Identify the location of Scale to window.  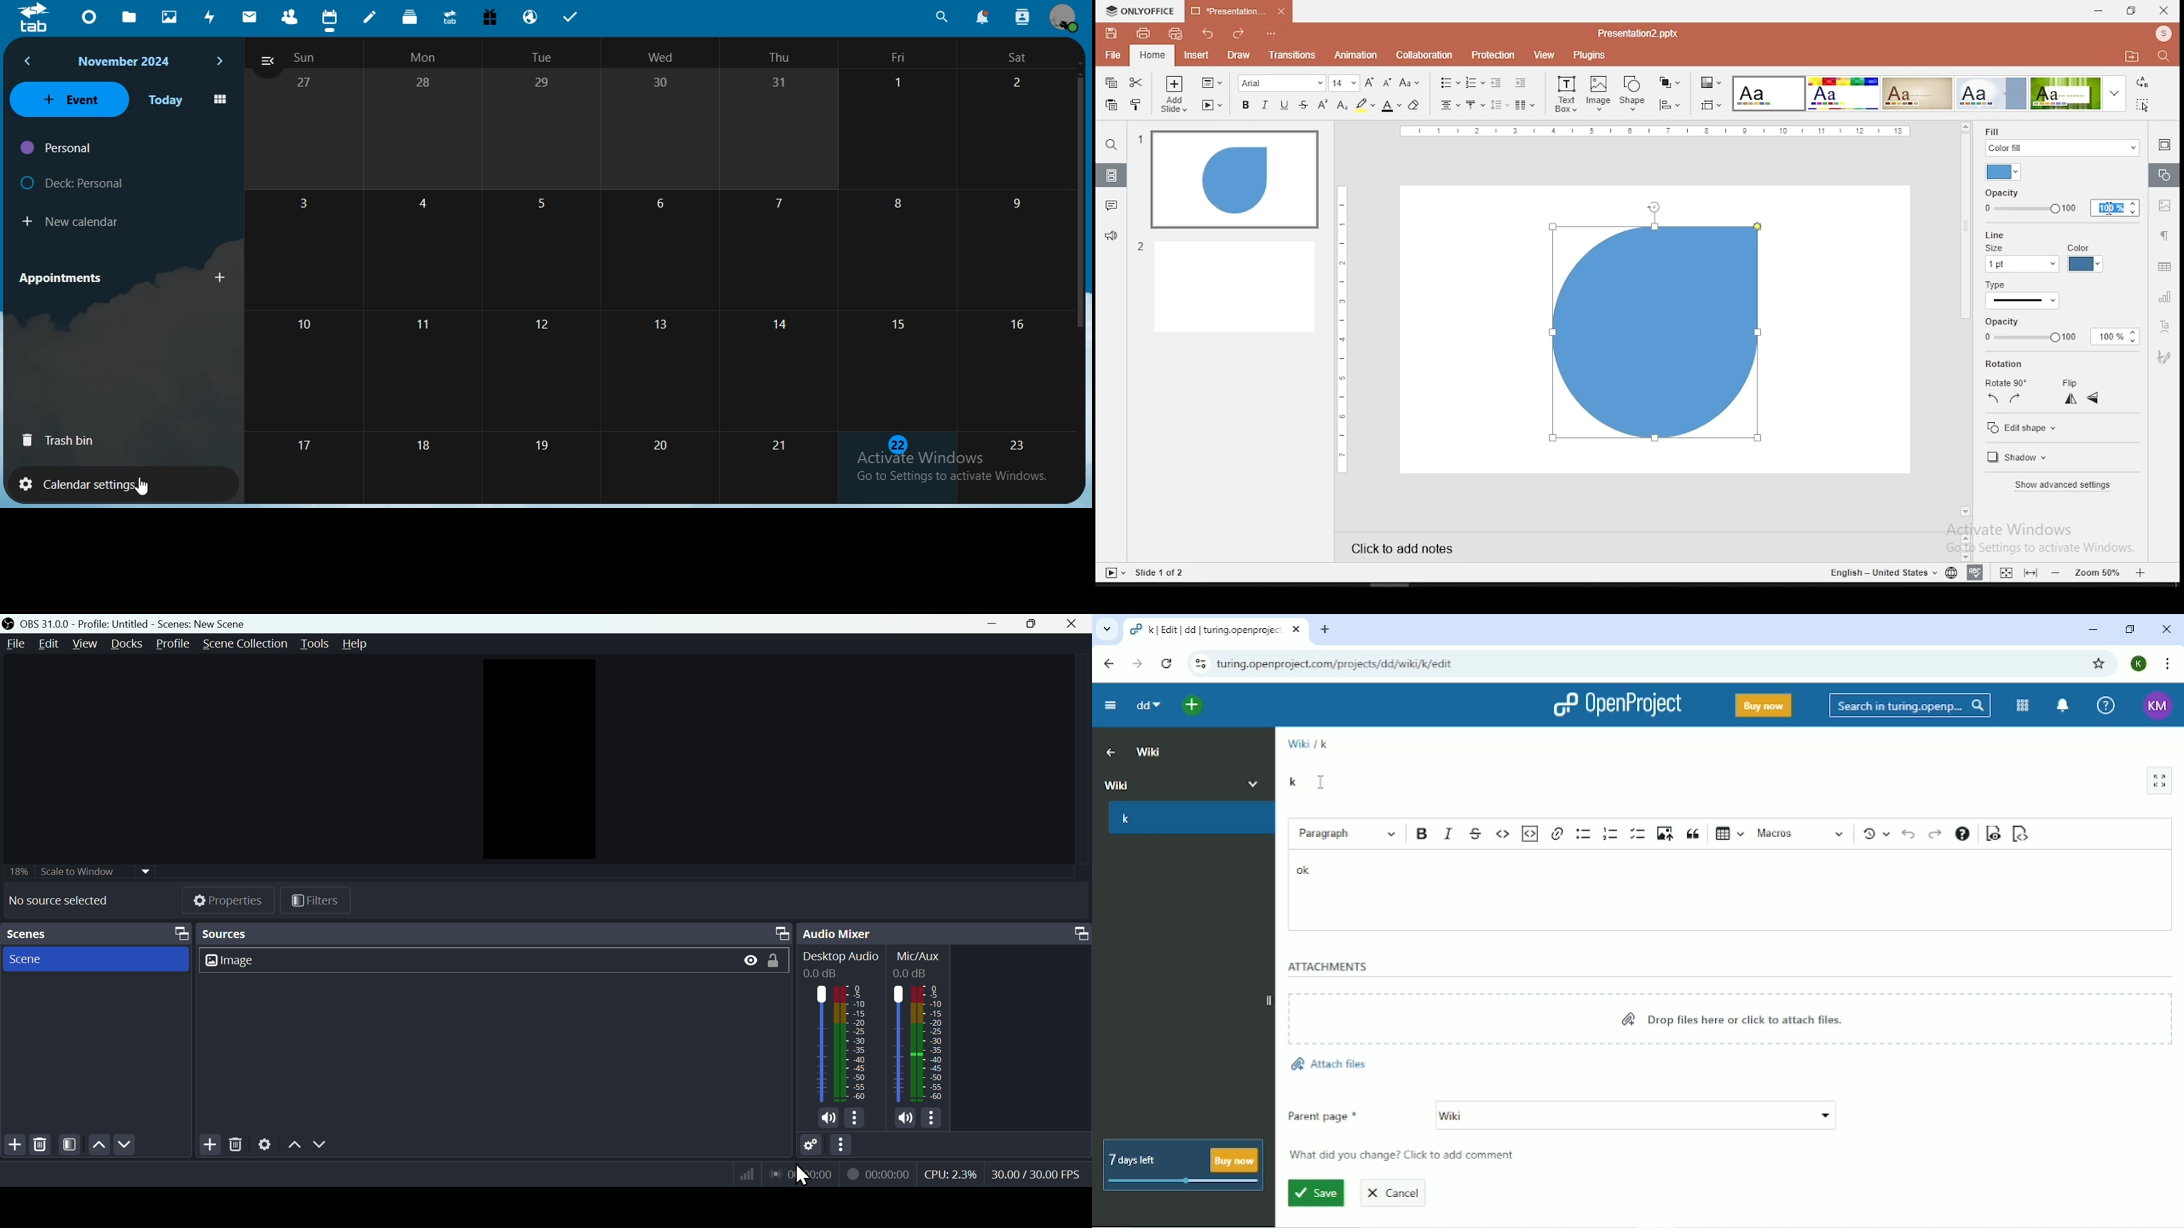
(78, 871).